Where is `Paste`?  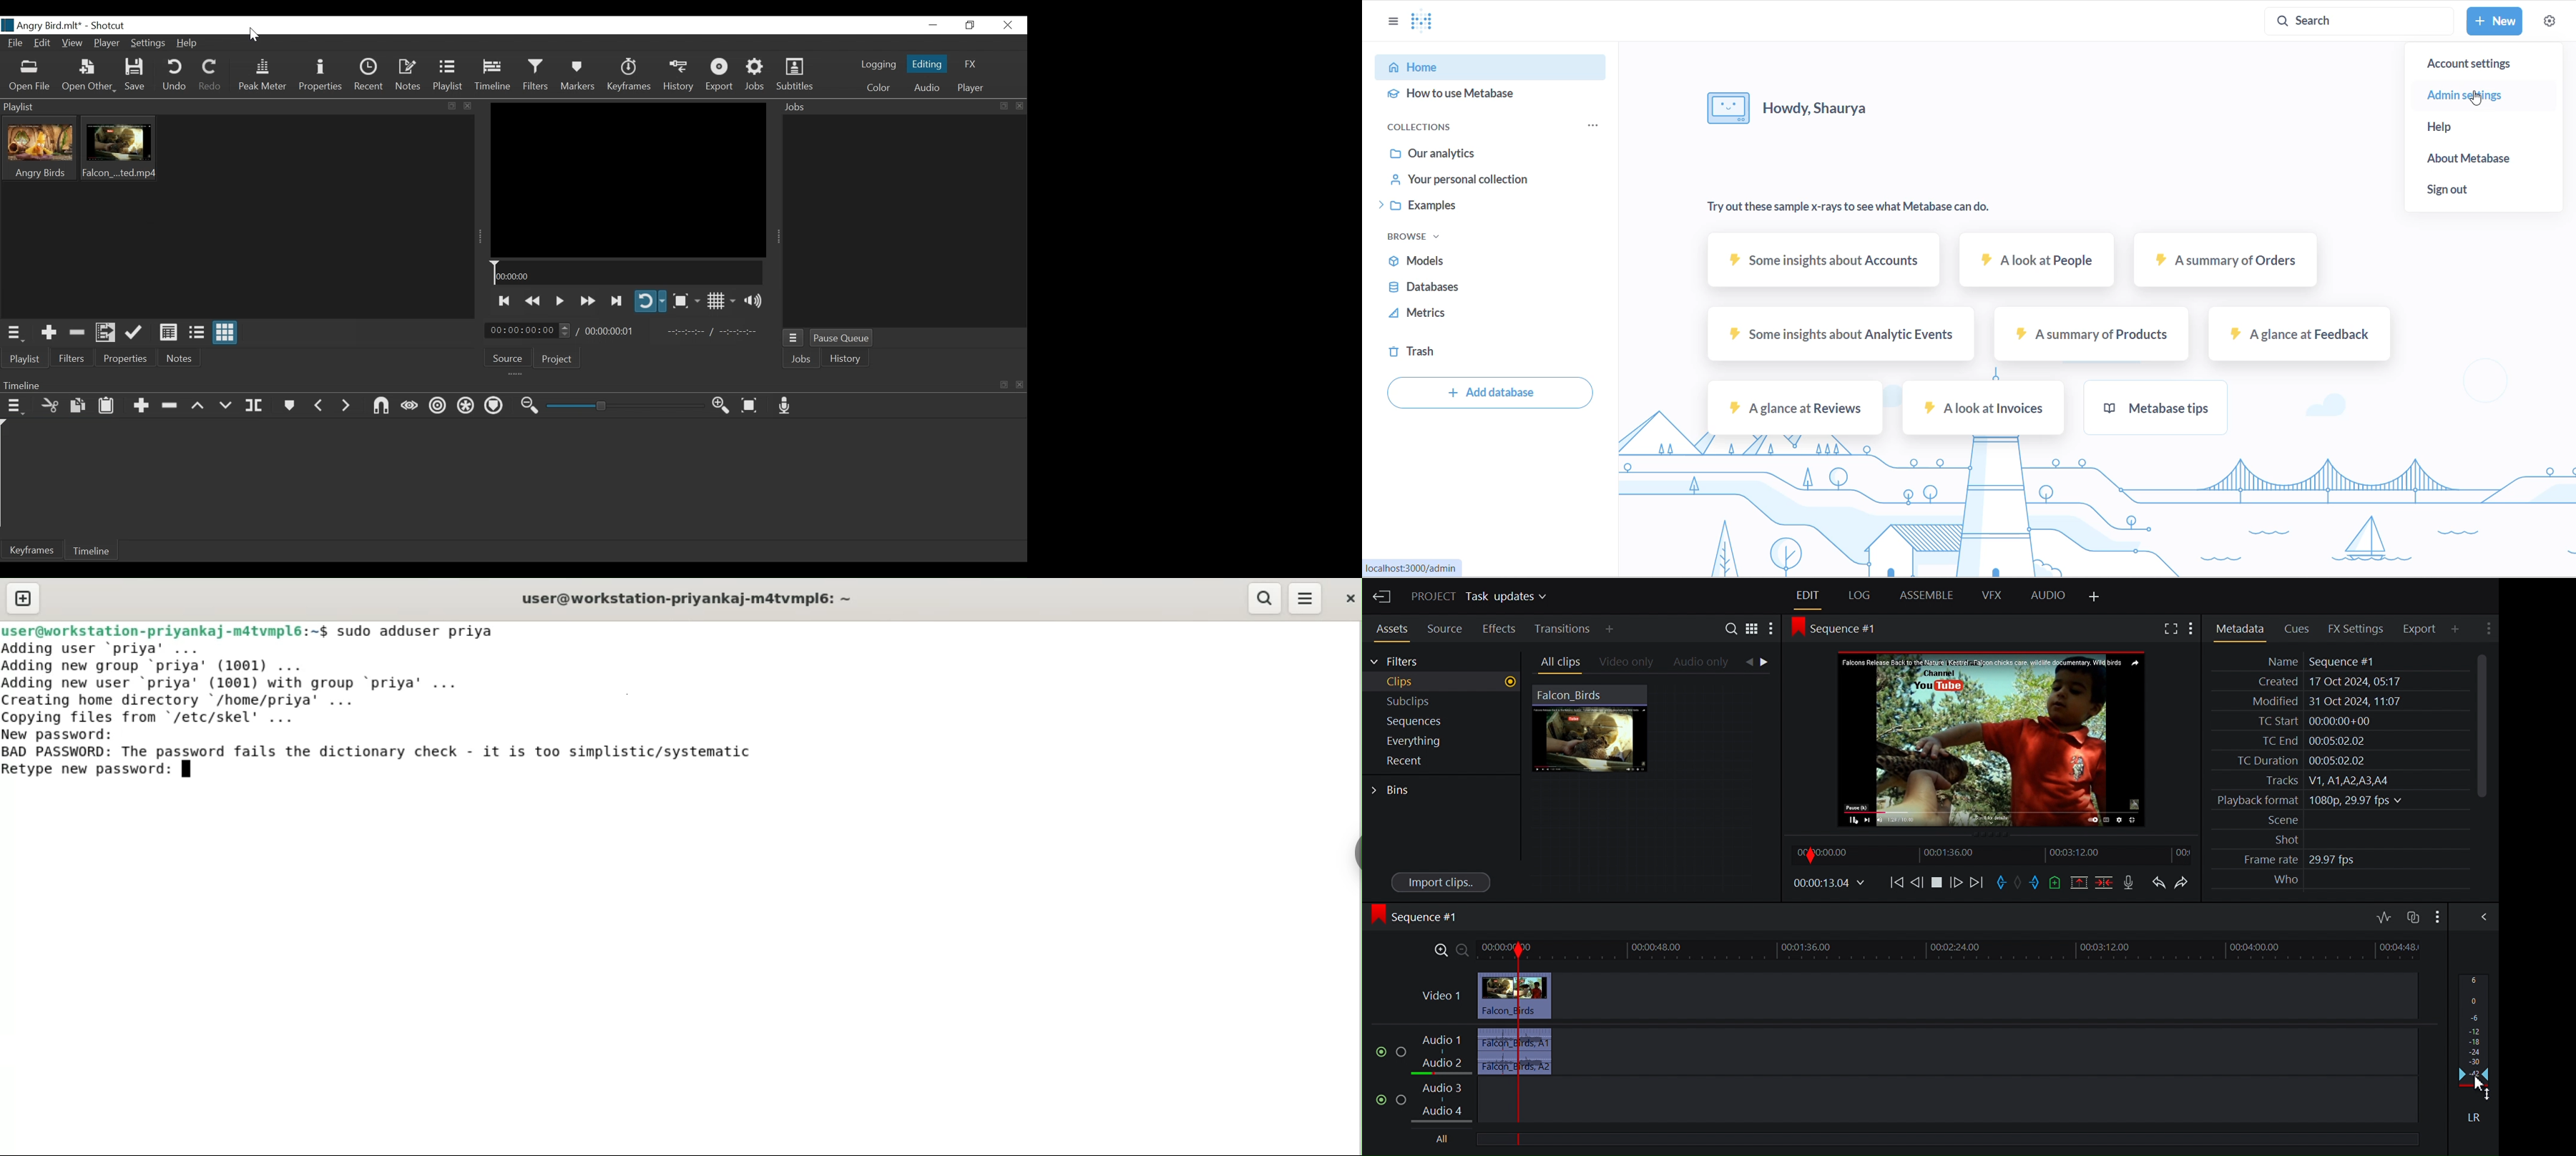 Paste is located at coordinates (107, 406).